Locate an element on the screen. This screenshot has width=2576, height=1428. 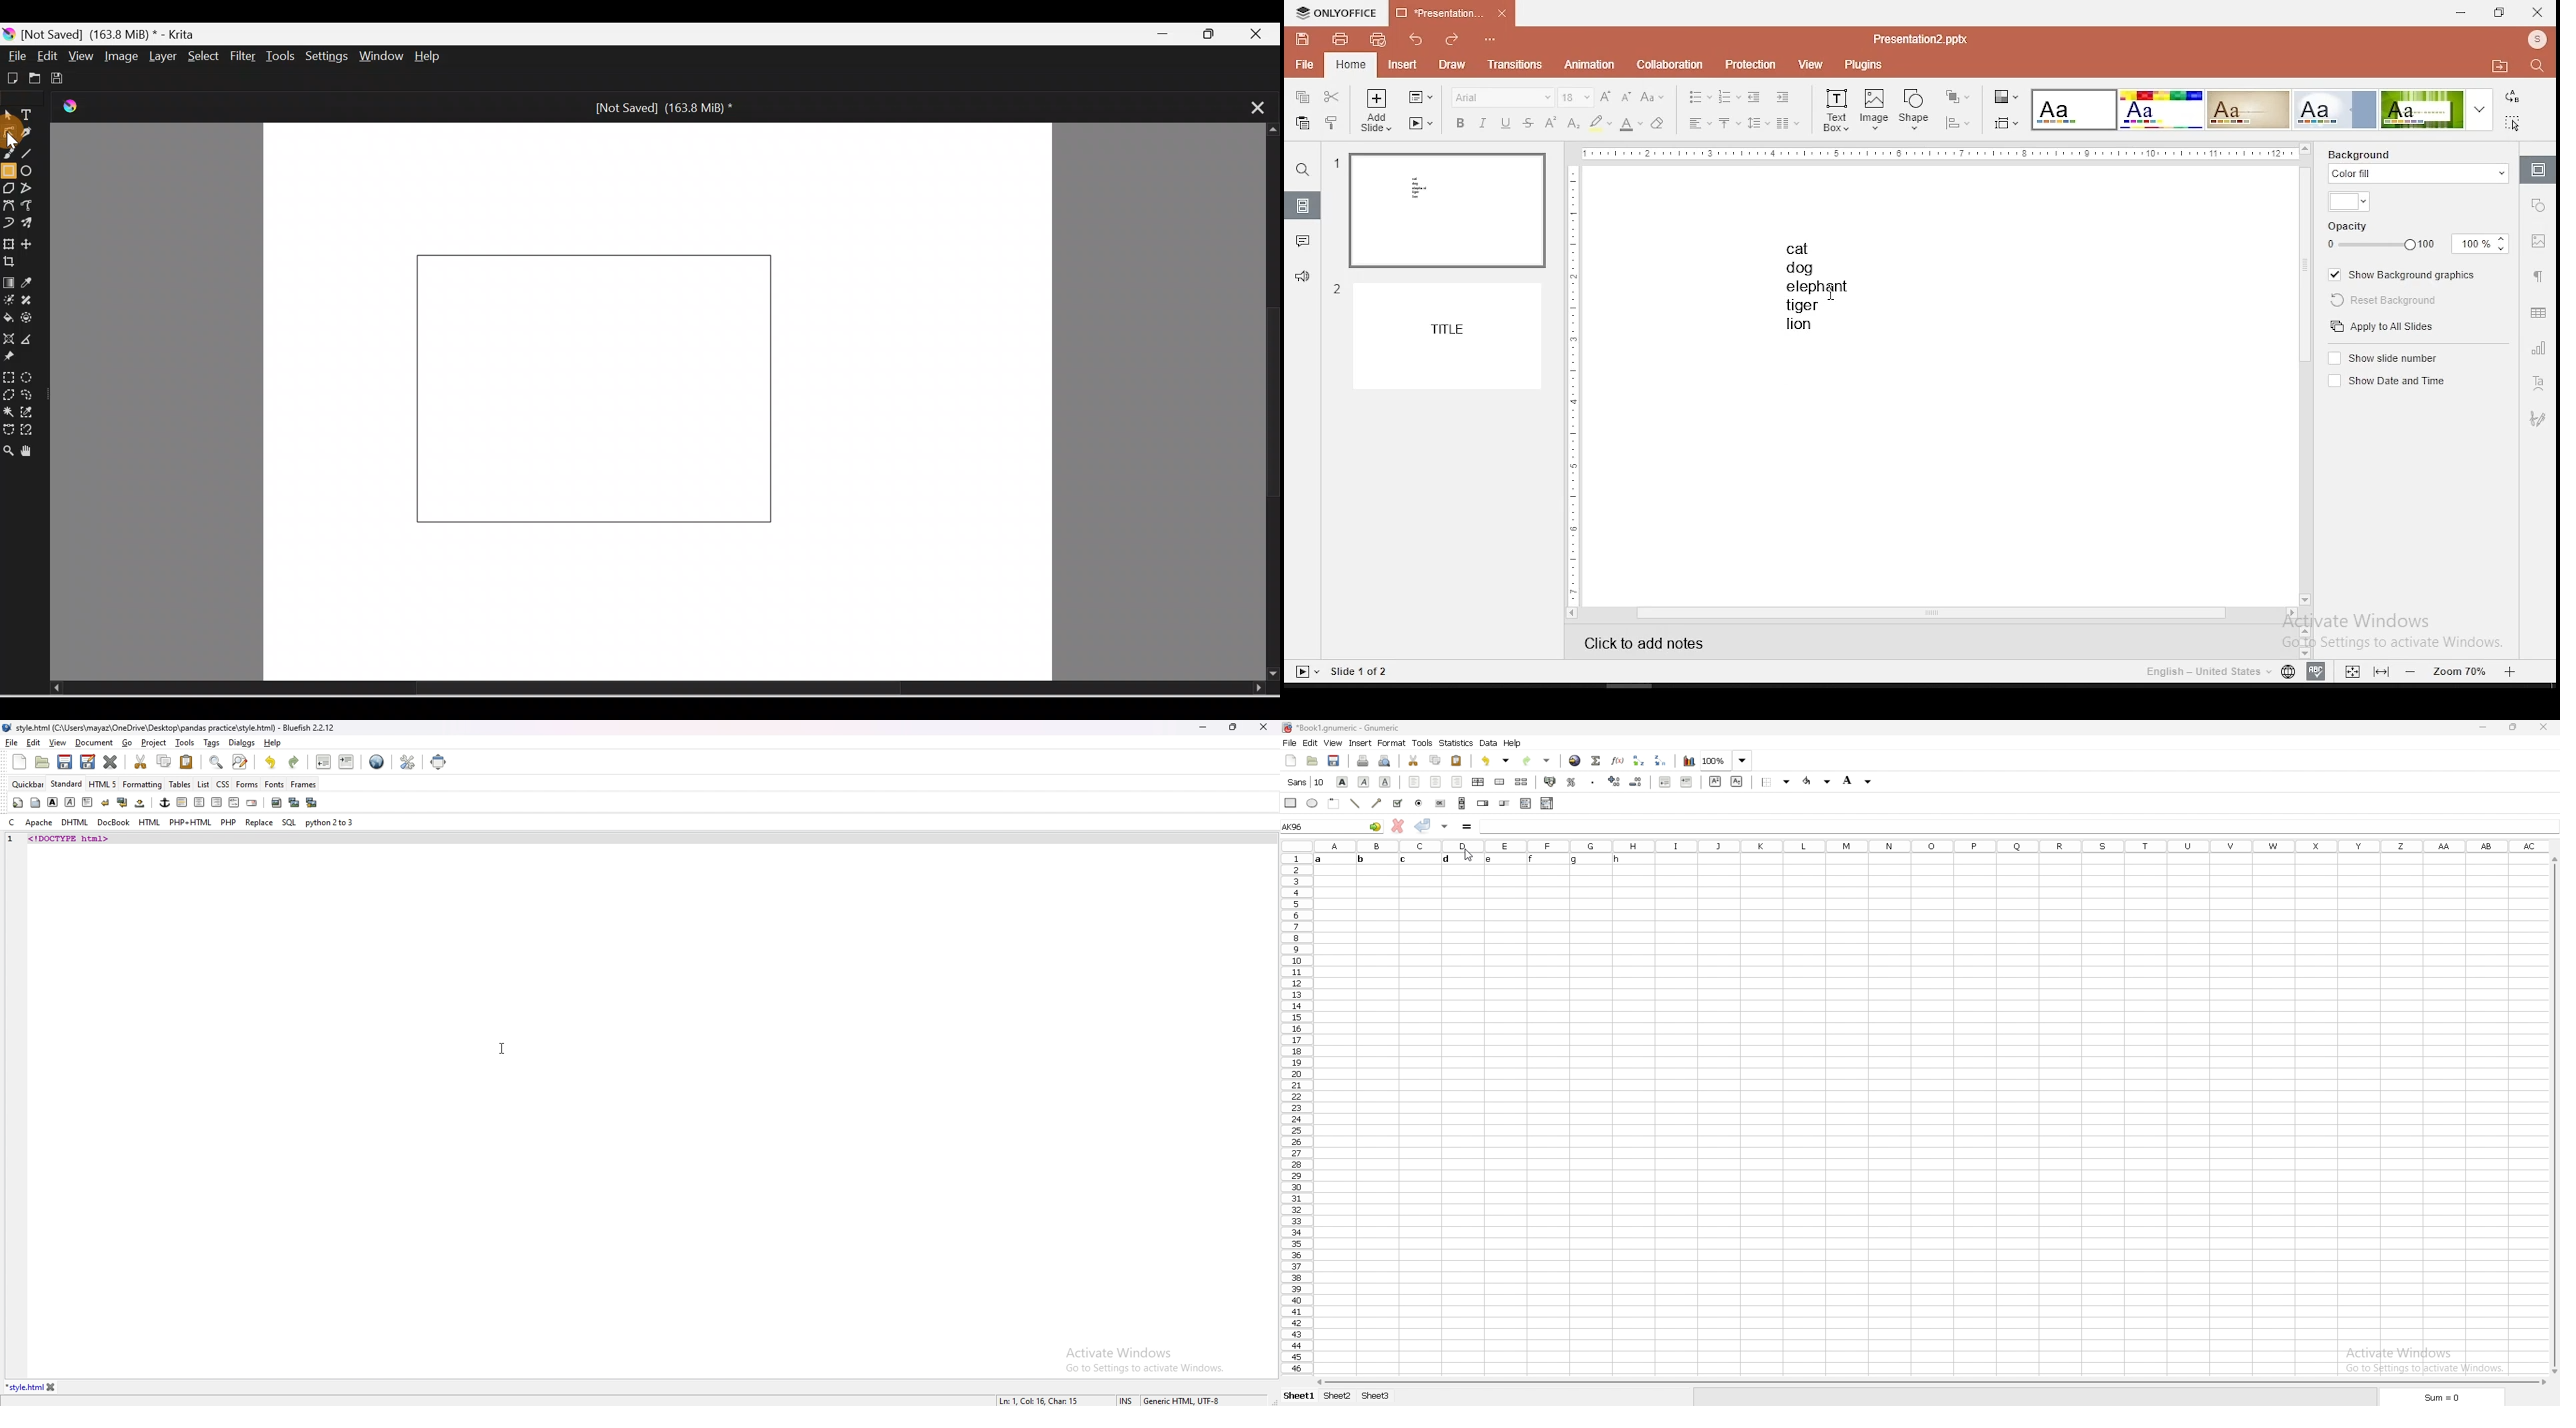
theme  is located at coordinates (2436, 110).